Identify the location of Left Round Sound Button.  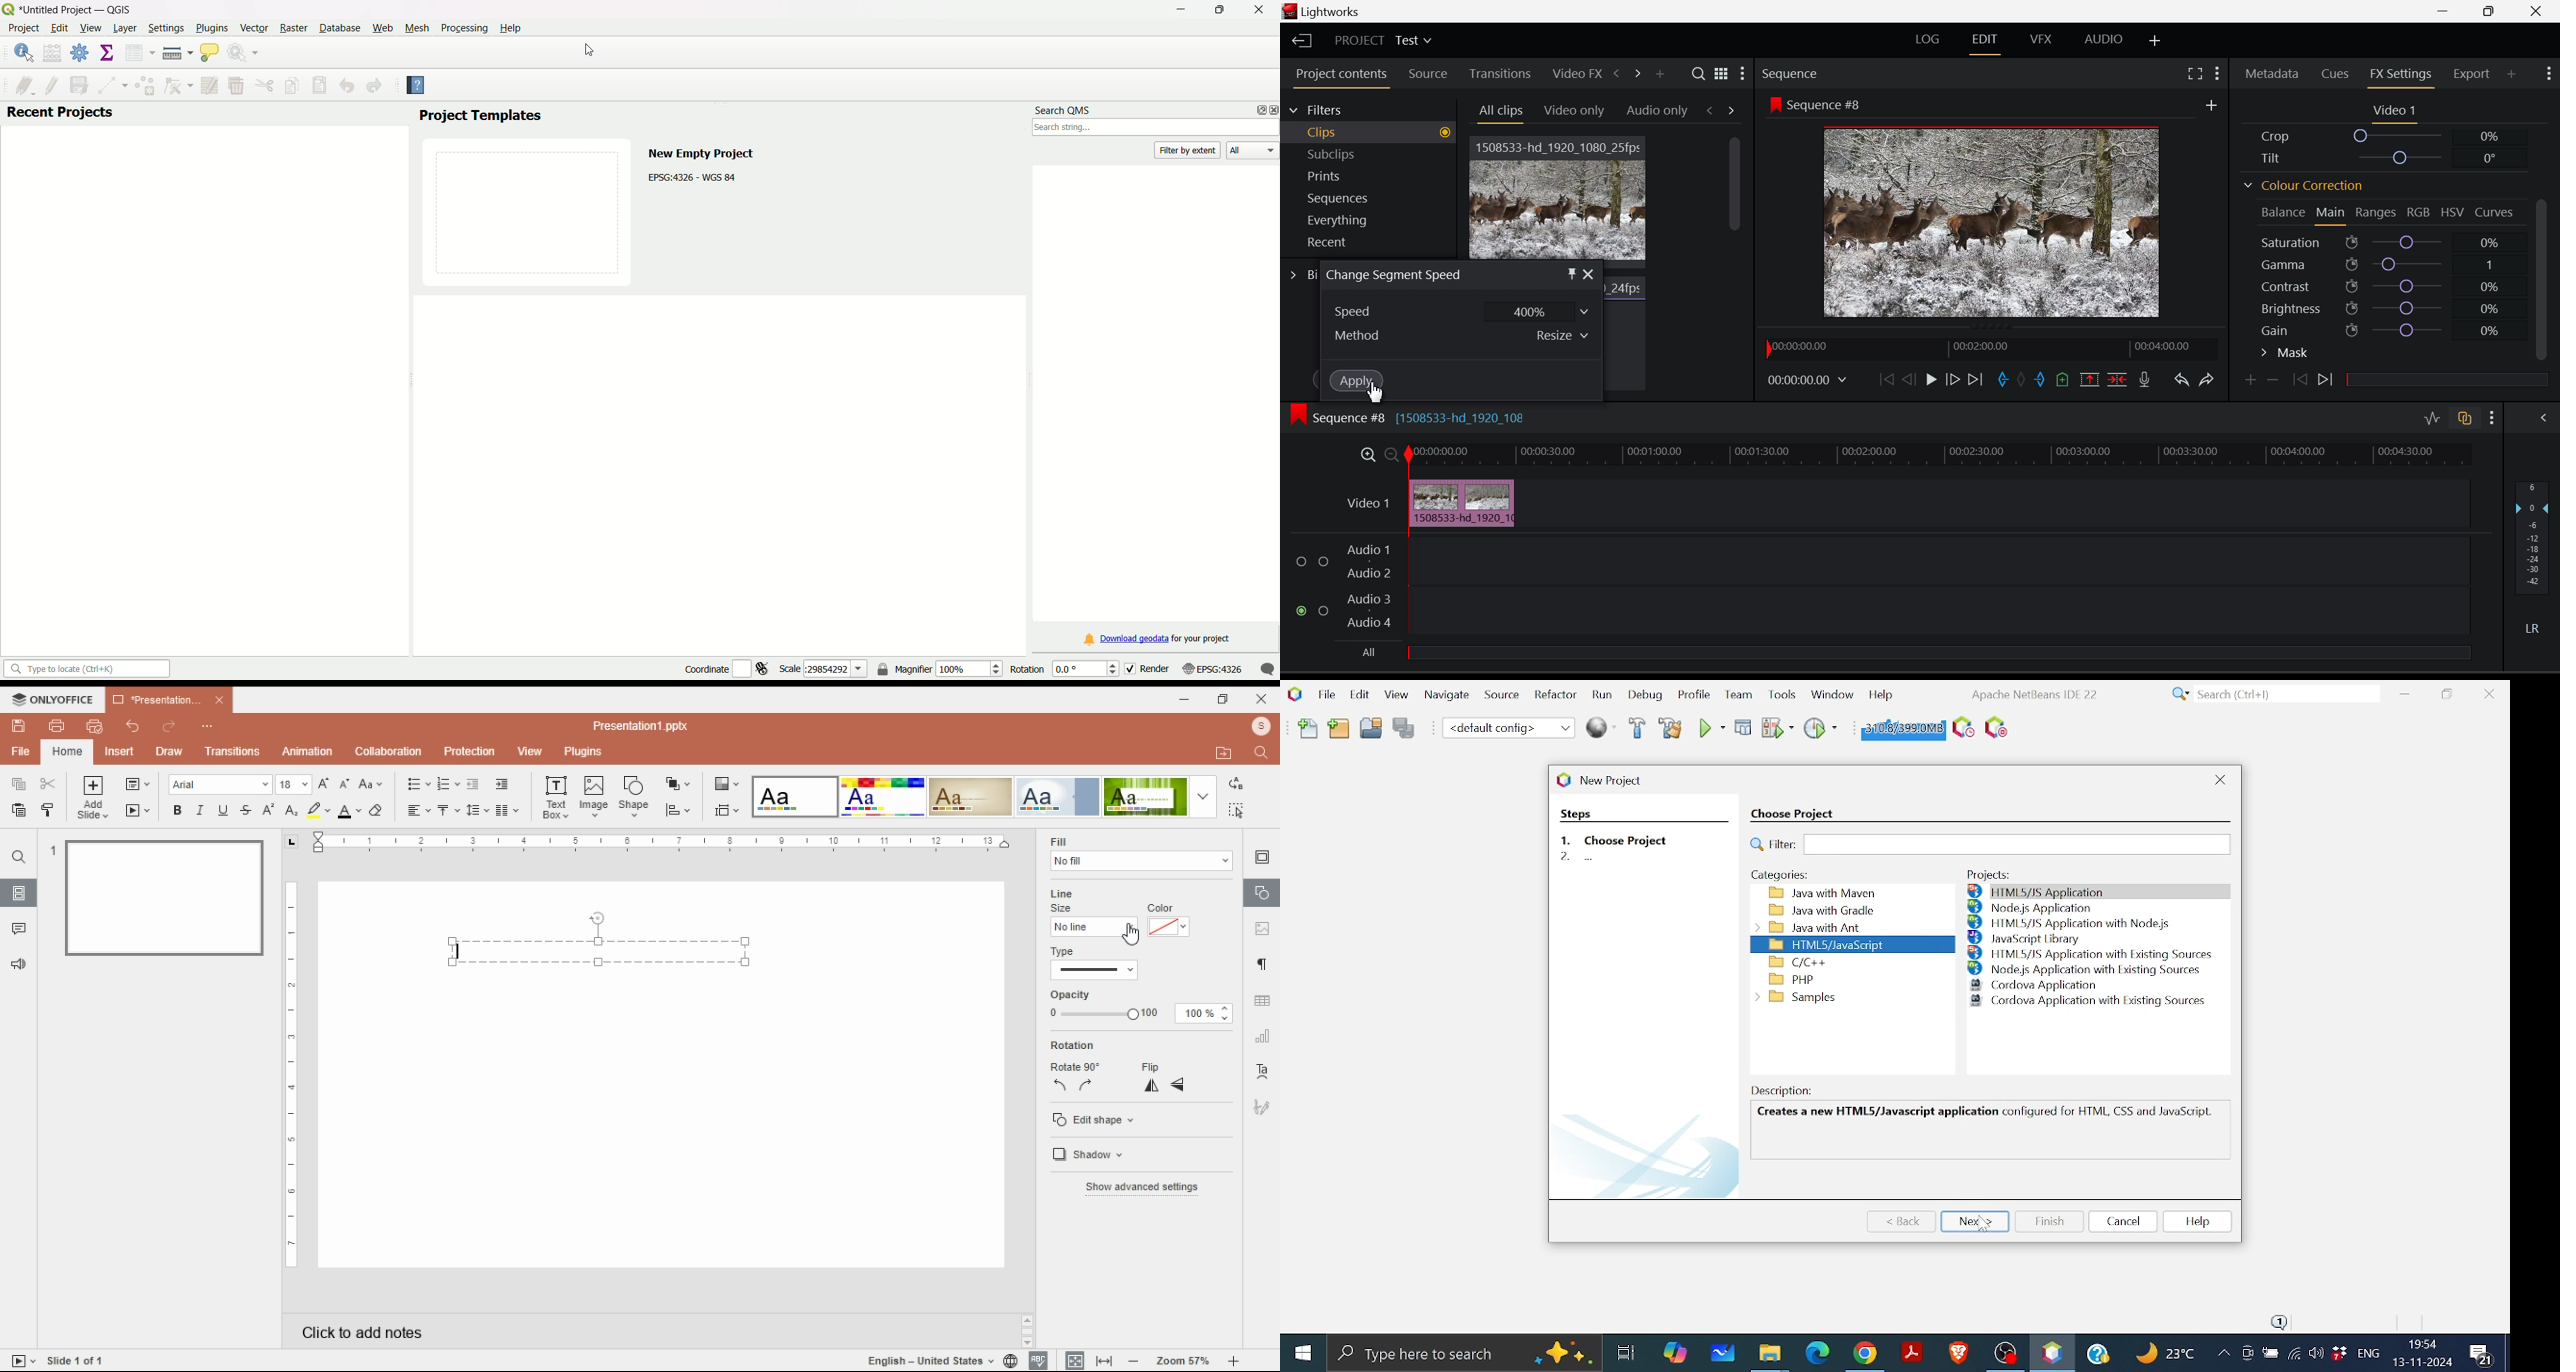
(2531, 629).